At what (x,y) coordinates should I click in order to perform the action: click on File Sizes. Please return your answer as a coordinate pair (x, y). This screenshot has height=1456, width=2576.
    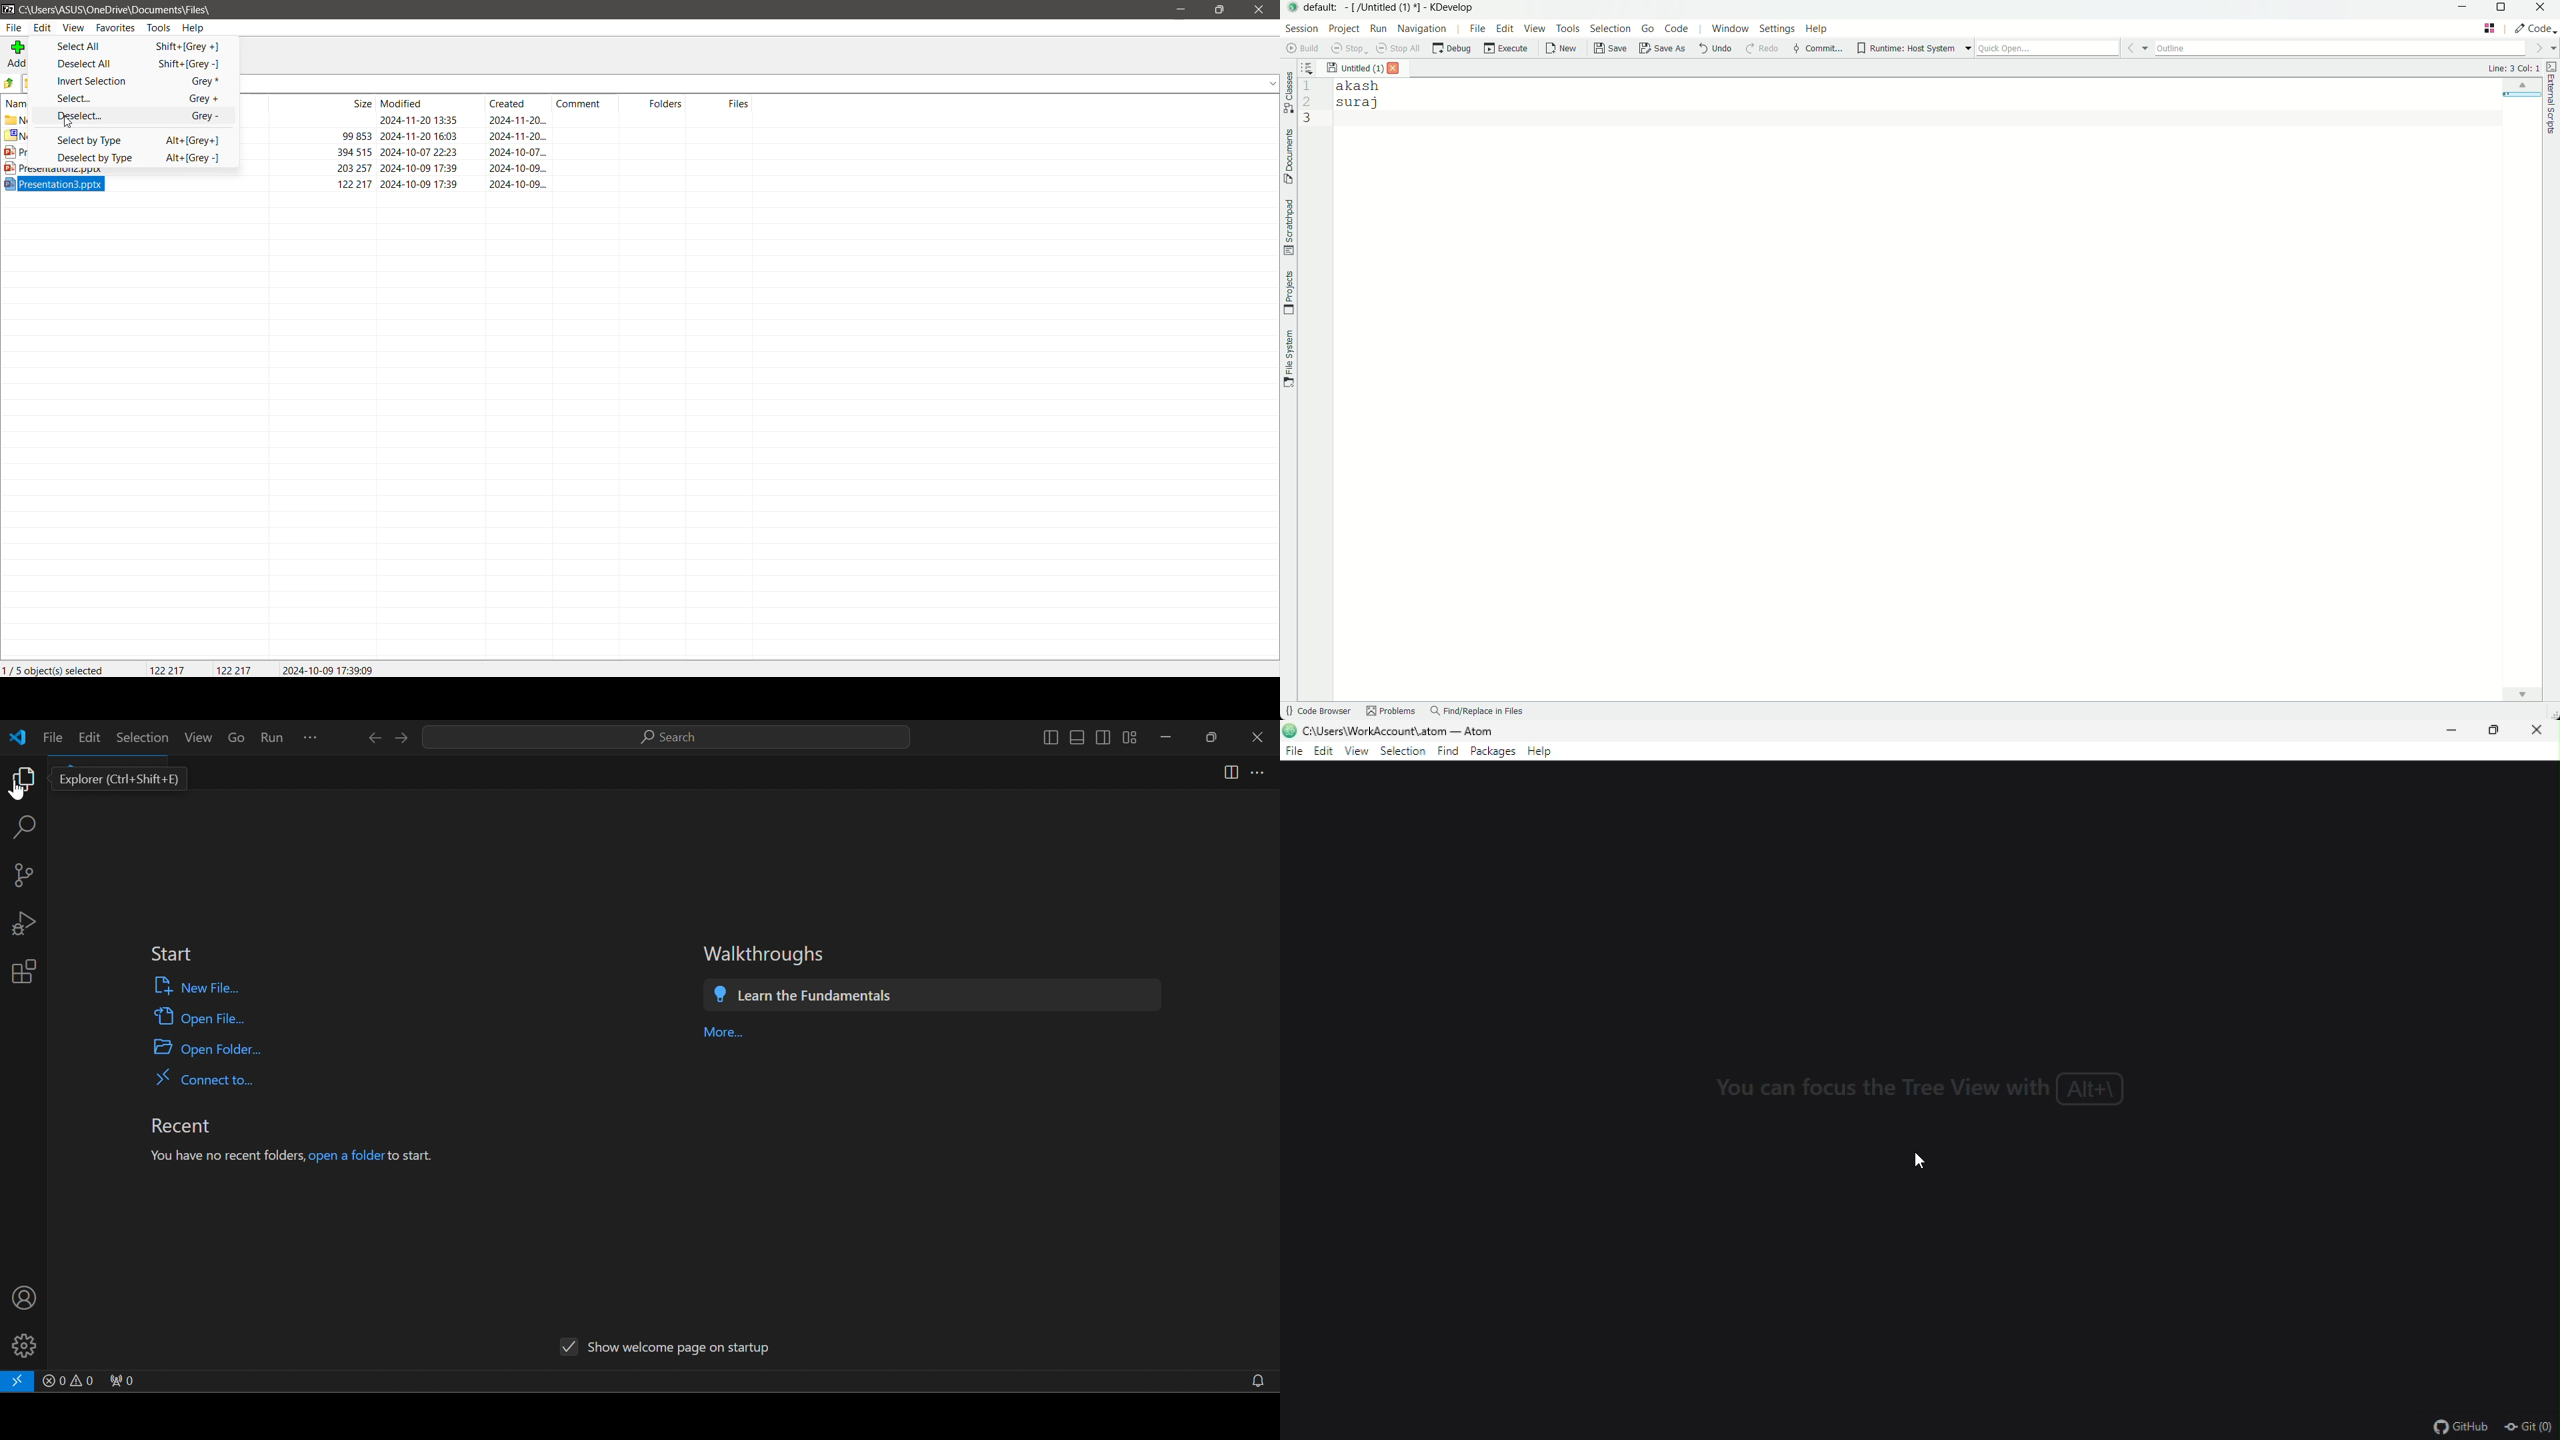
    Looking at the image, I should click on (323, 103).